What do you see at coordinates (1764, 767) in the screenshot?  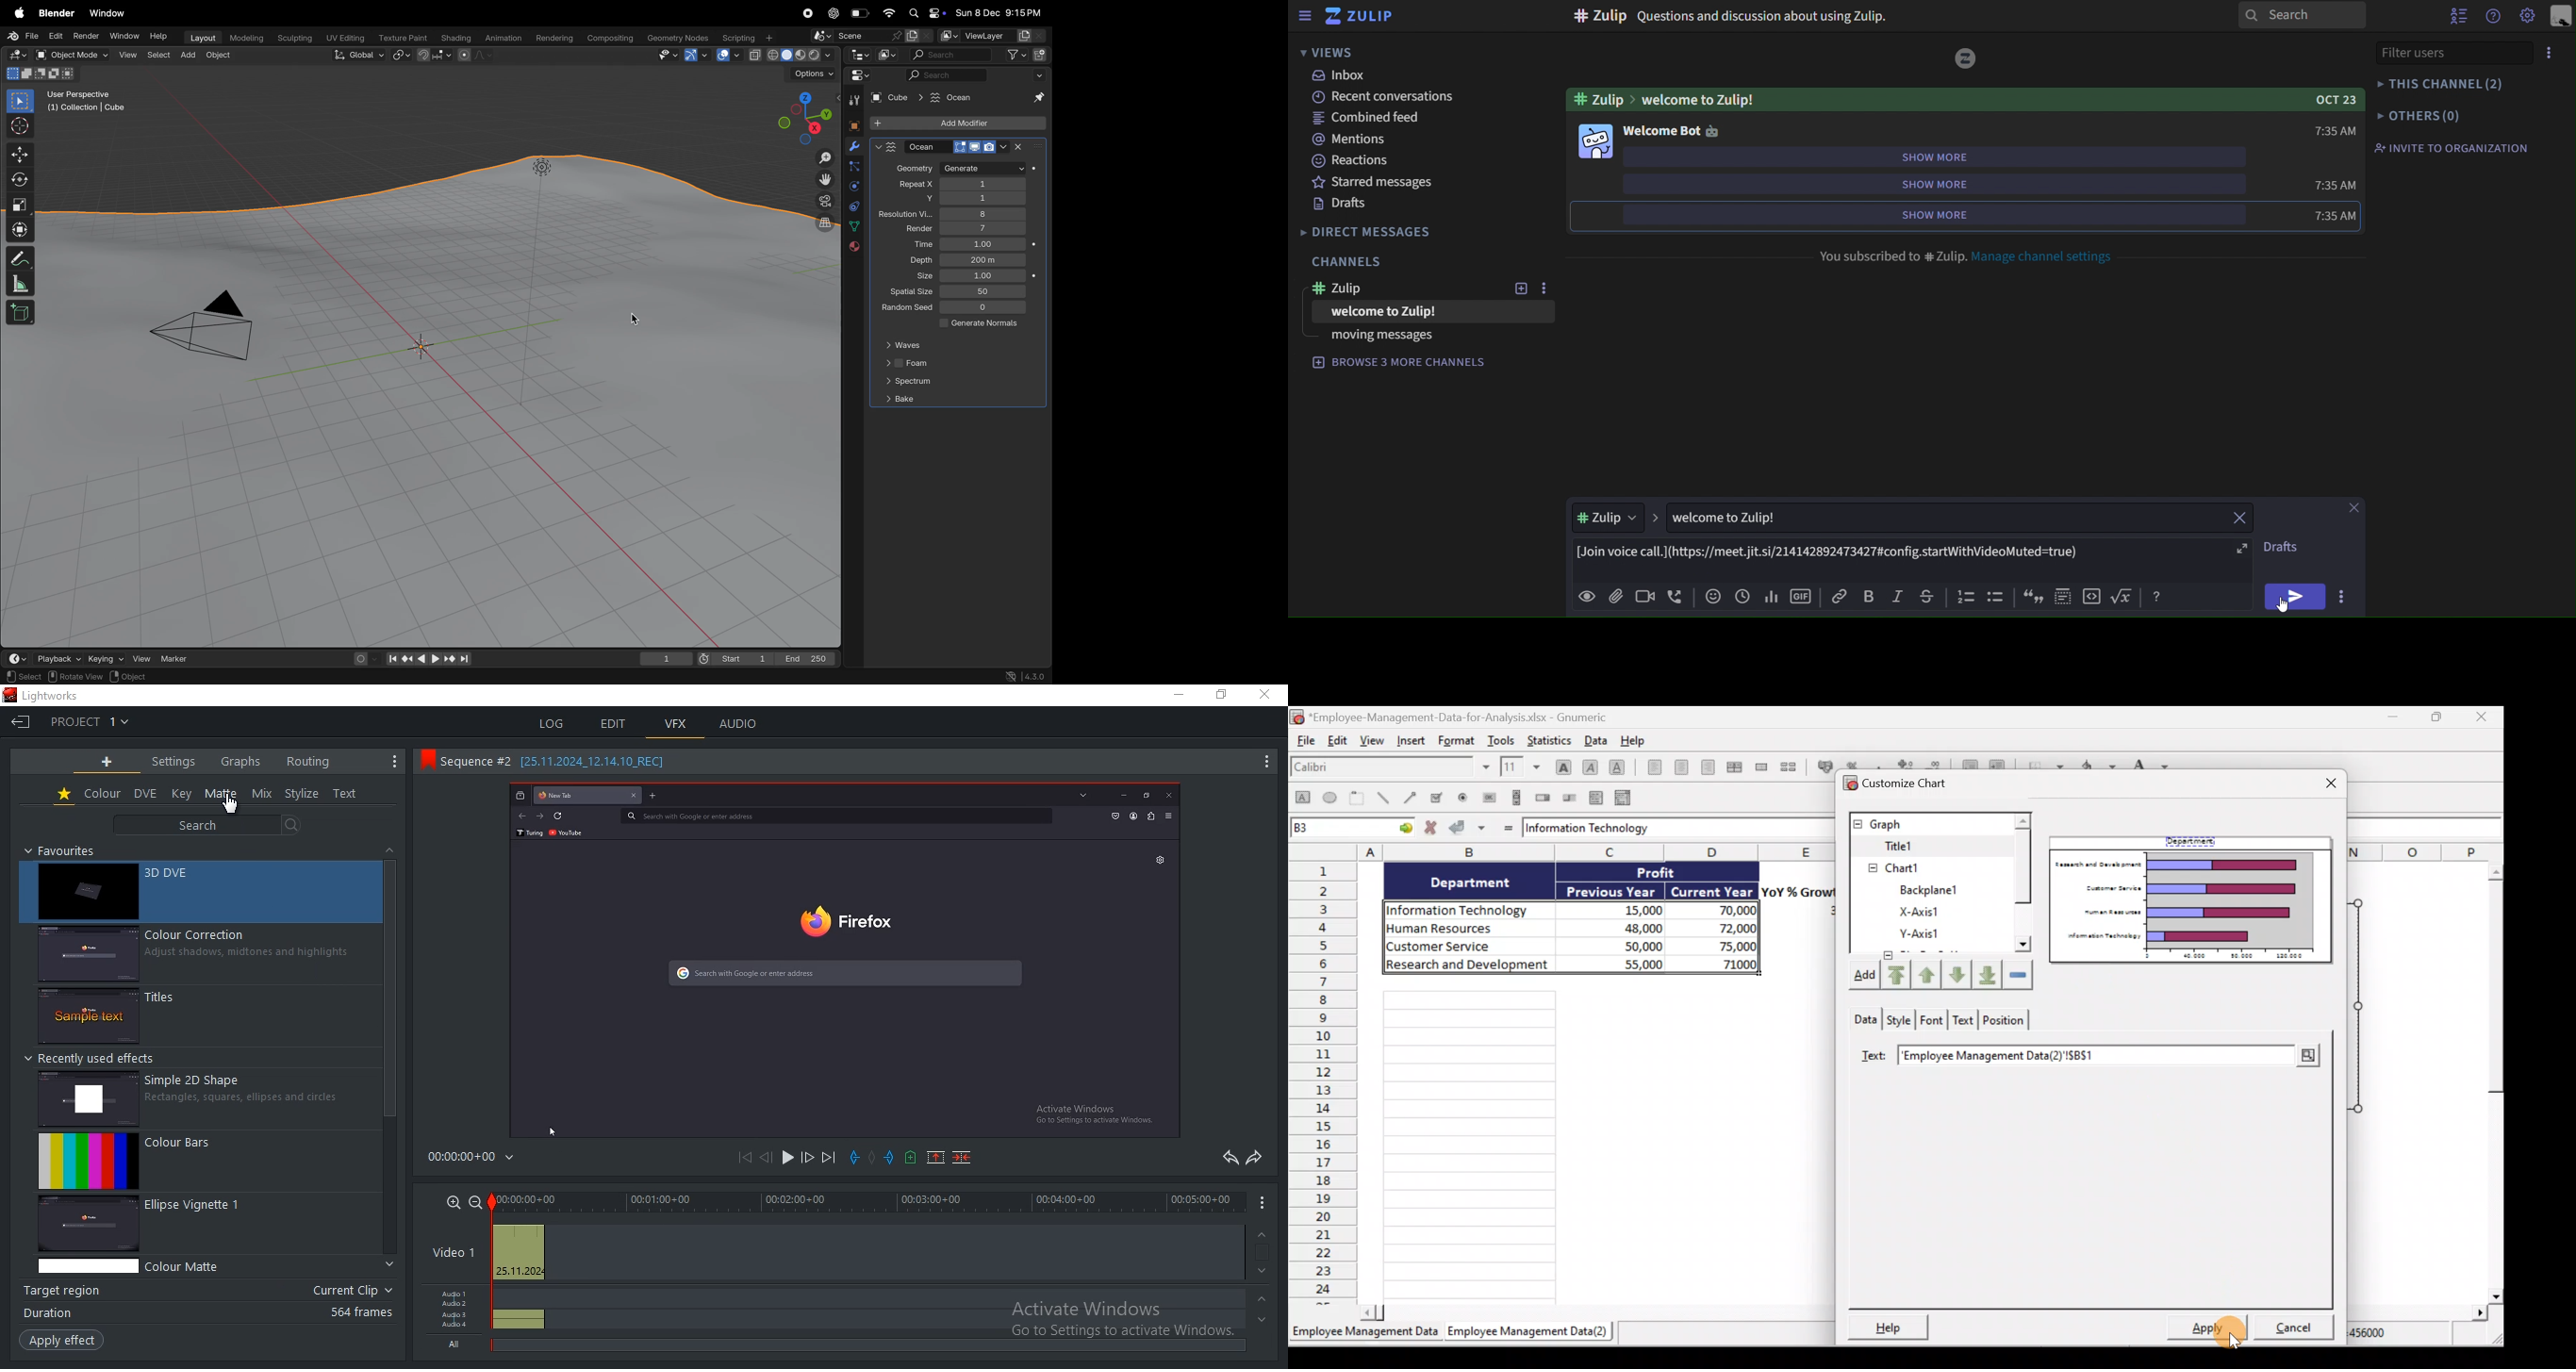 I see `Merge a range of cells` at bounding box center [1764, 767].